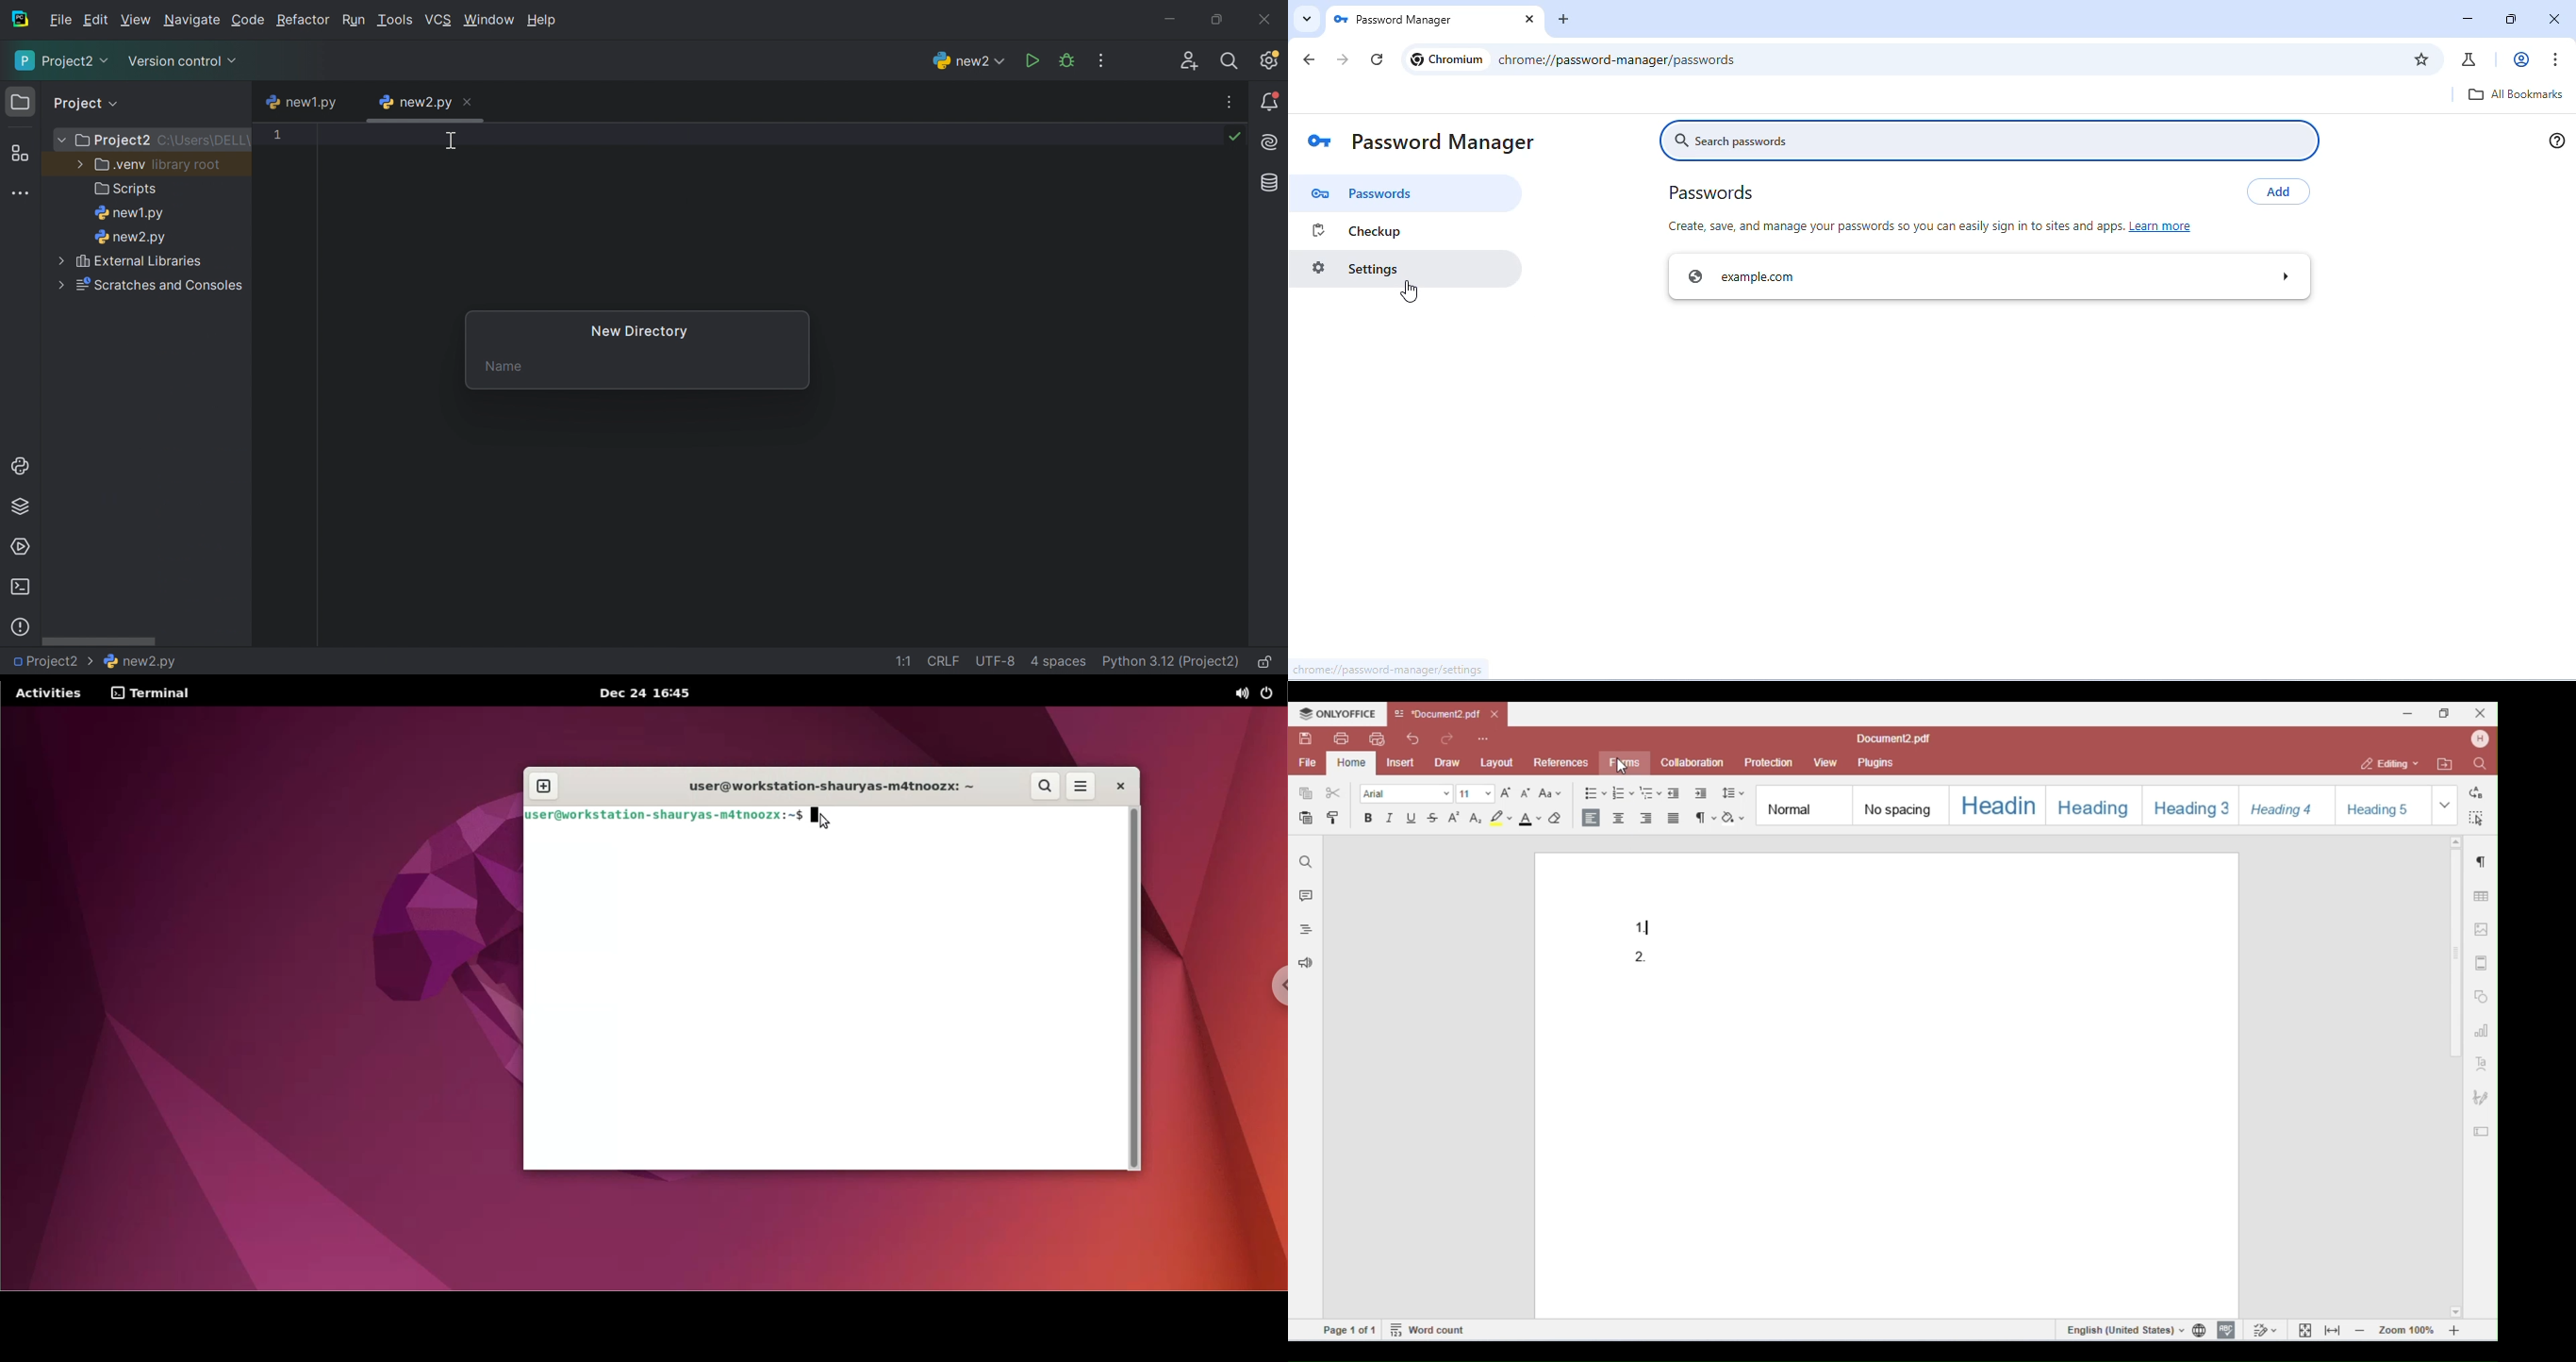 Image resolution: width=2576 pixels, height=1372 pixels. Describe the element at coordinates (1407, 230) in the screenshot. I see `checkup` at that location.